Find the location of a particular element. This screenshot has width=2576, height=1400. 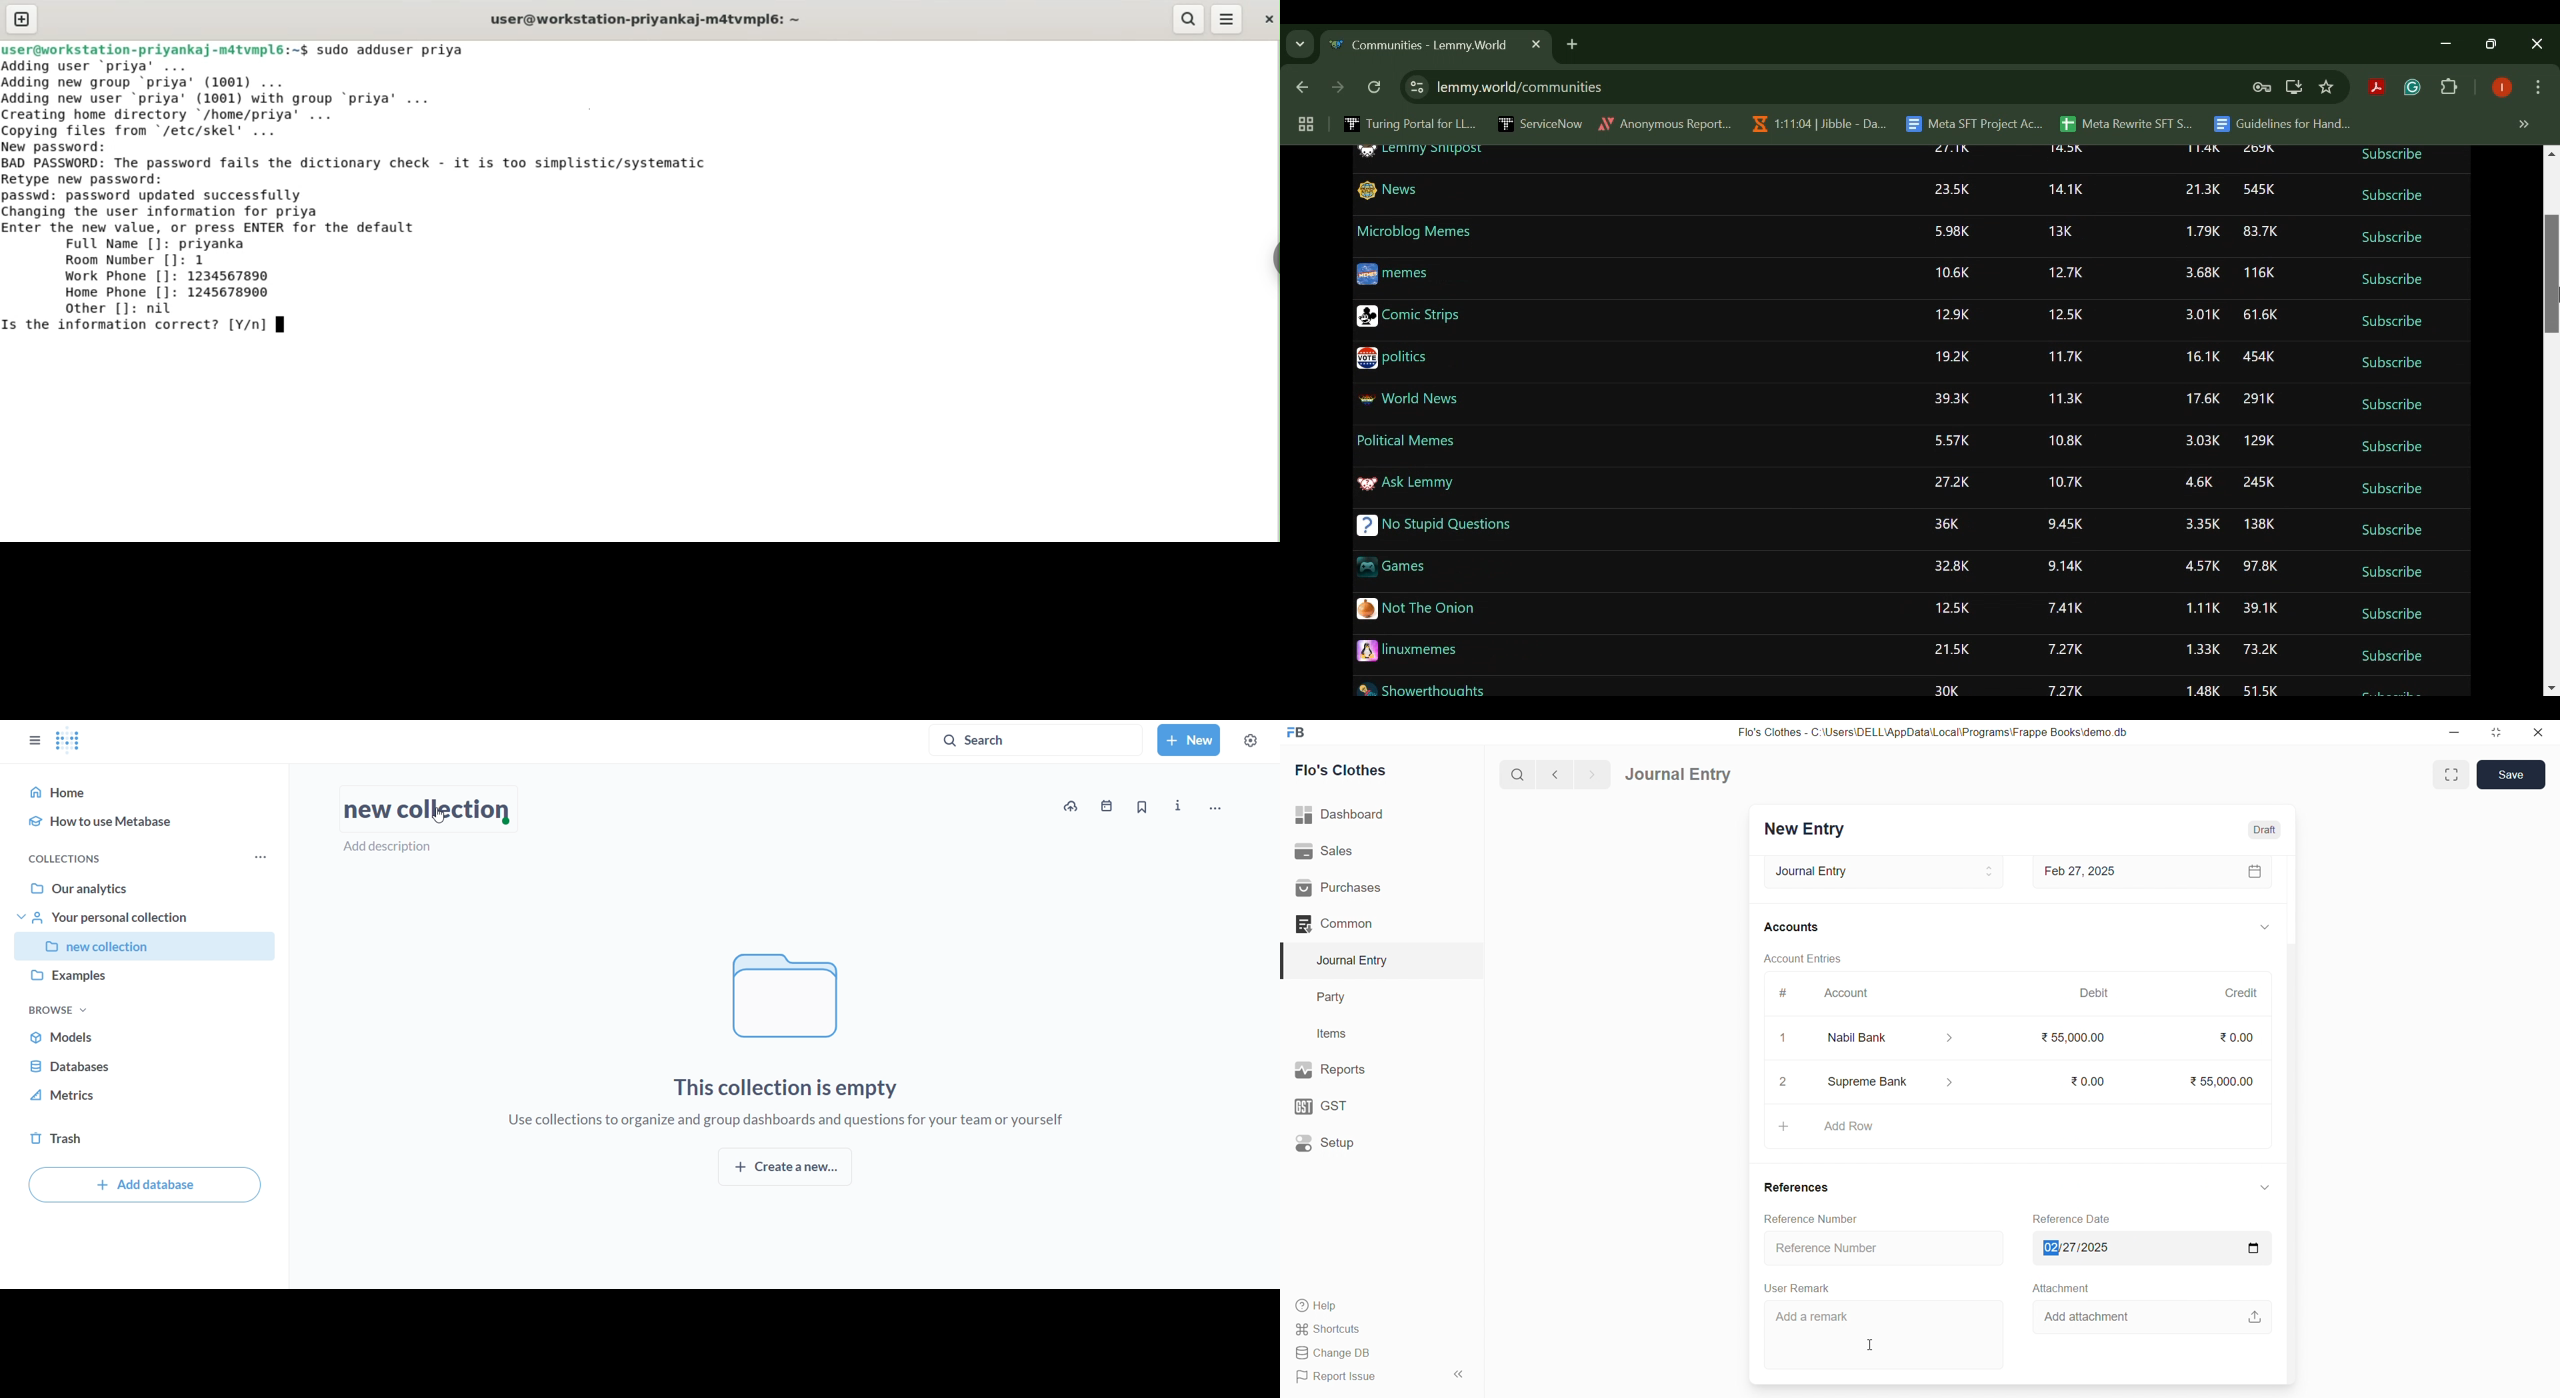

trash is located at coordinates (147, 1143).